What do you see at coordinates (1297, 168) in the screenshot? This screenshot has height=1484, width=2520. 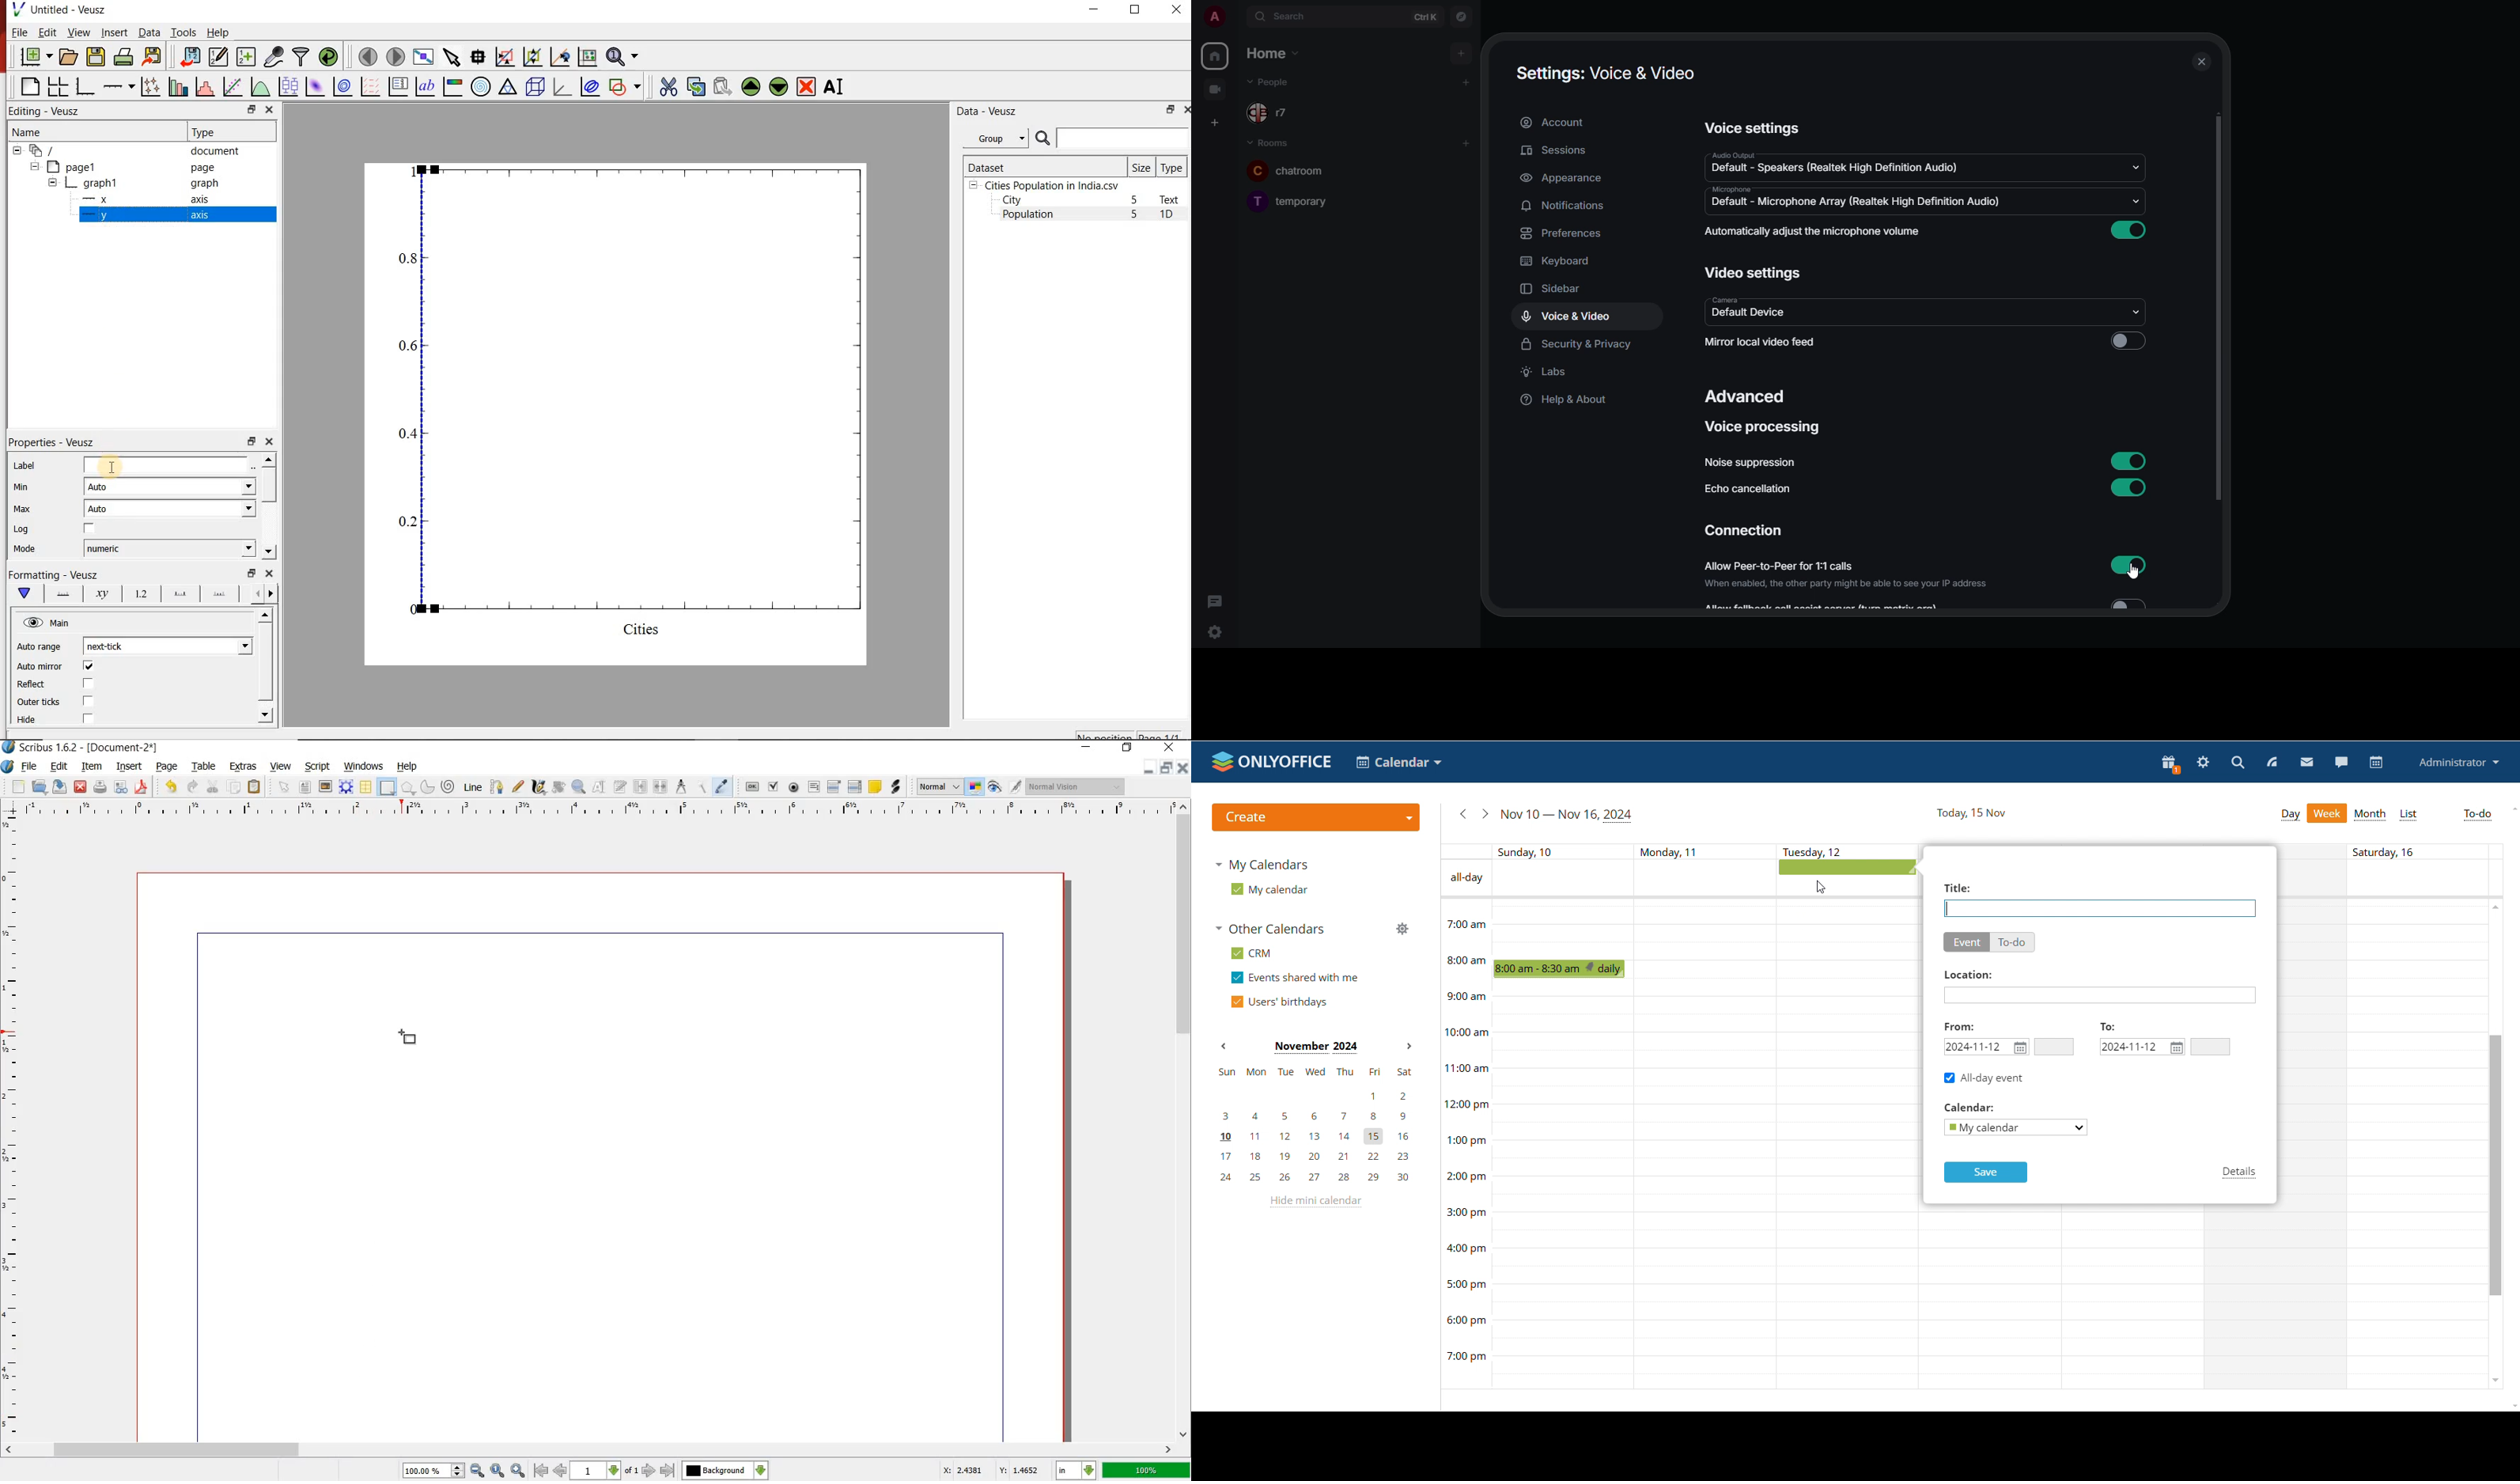 I see `room` at bounding box center [1297, 168].